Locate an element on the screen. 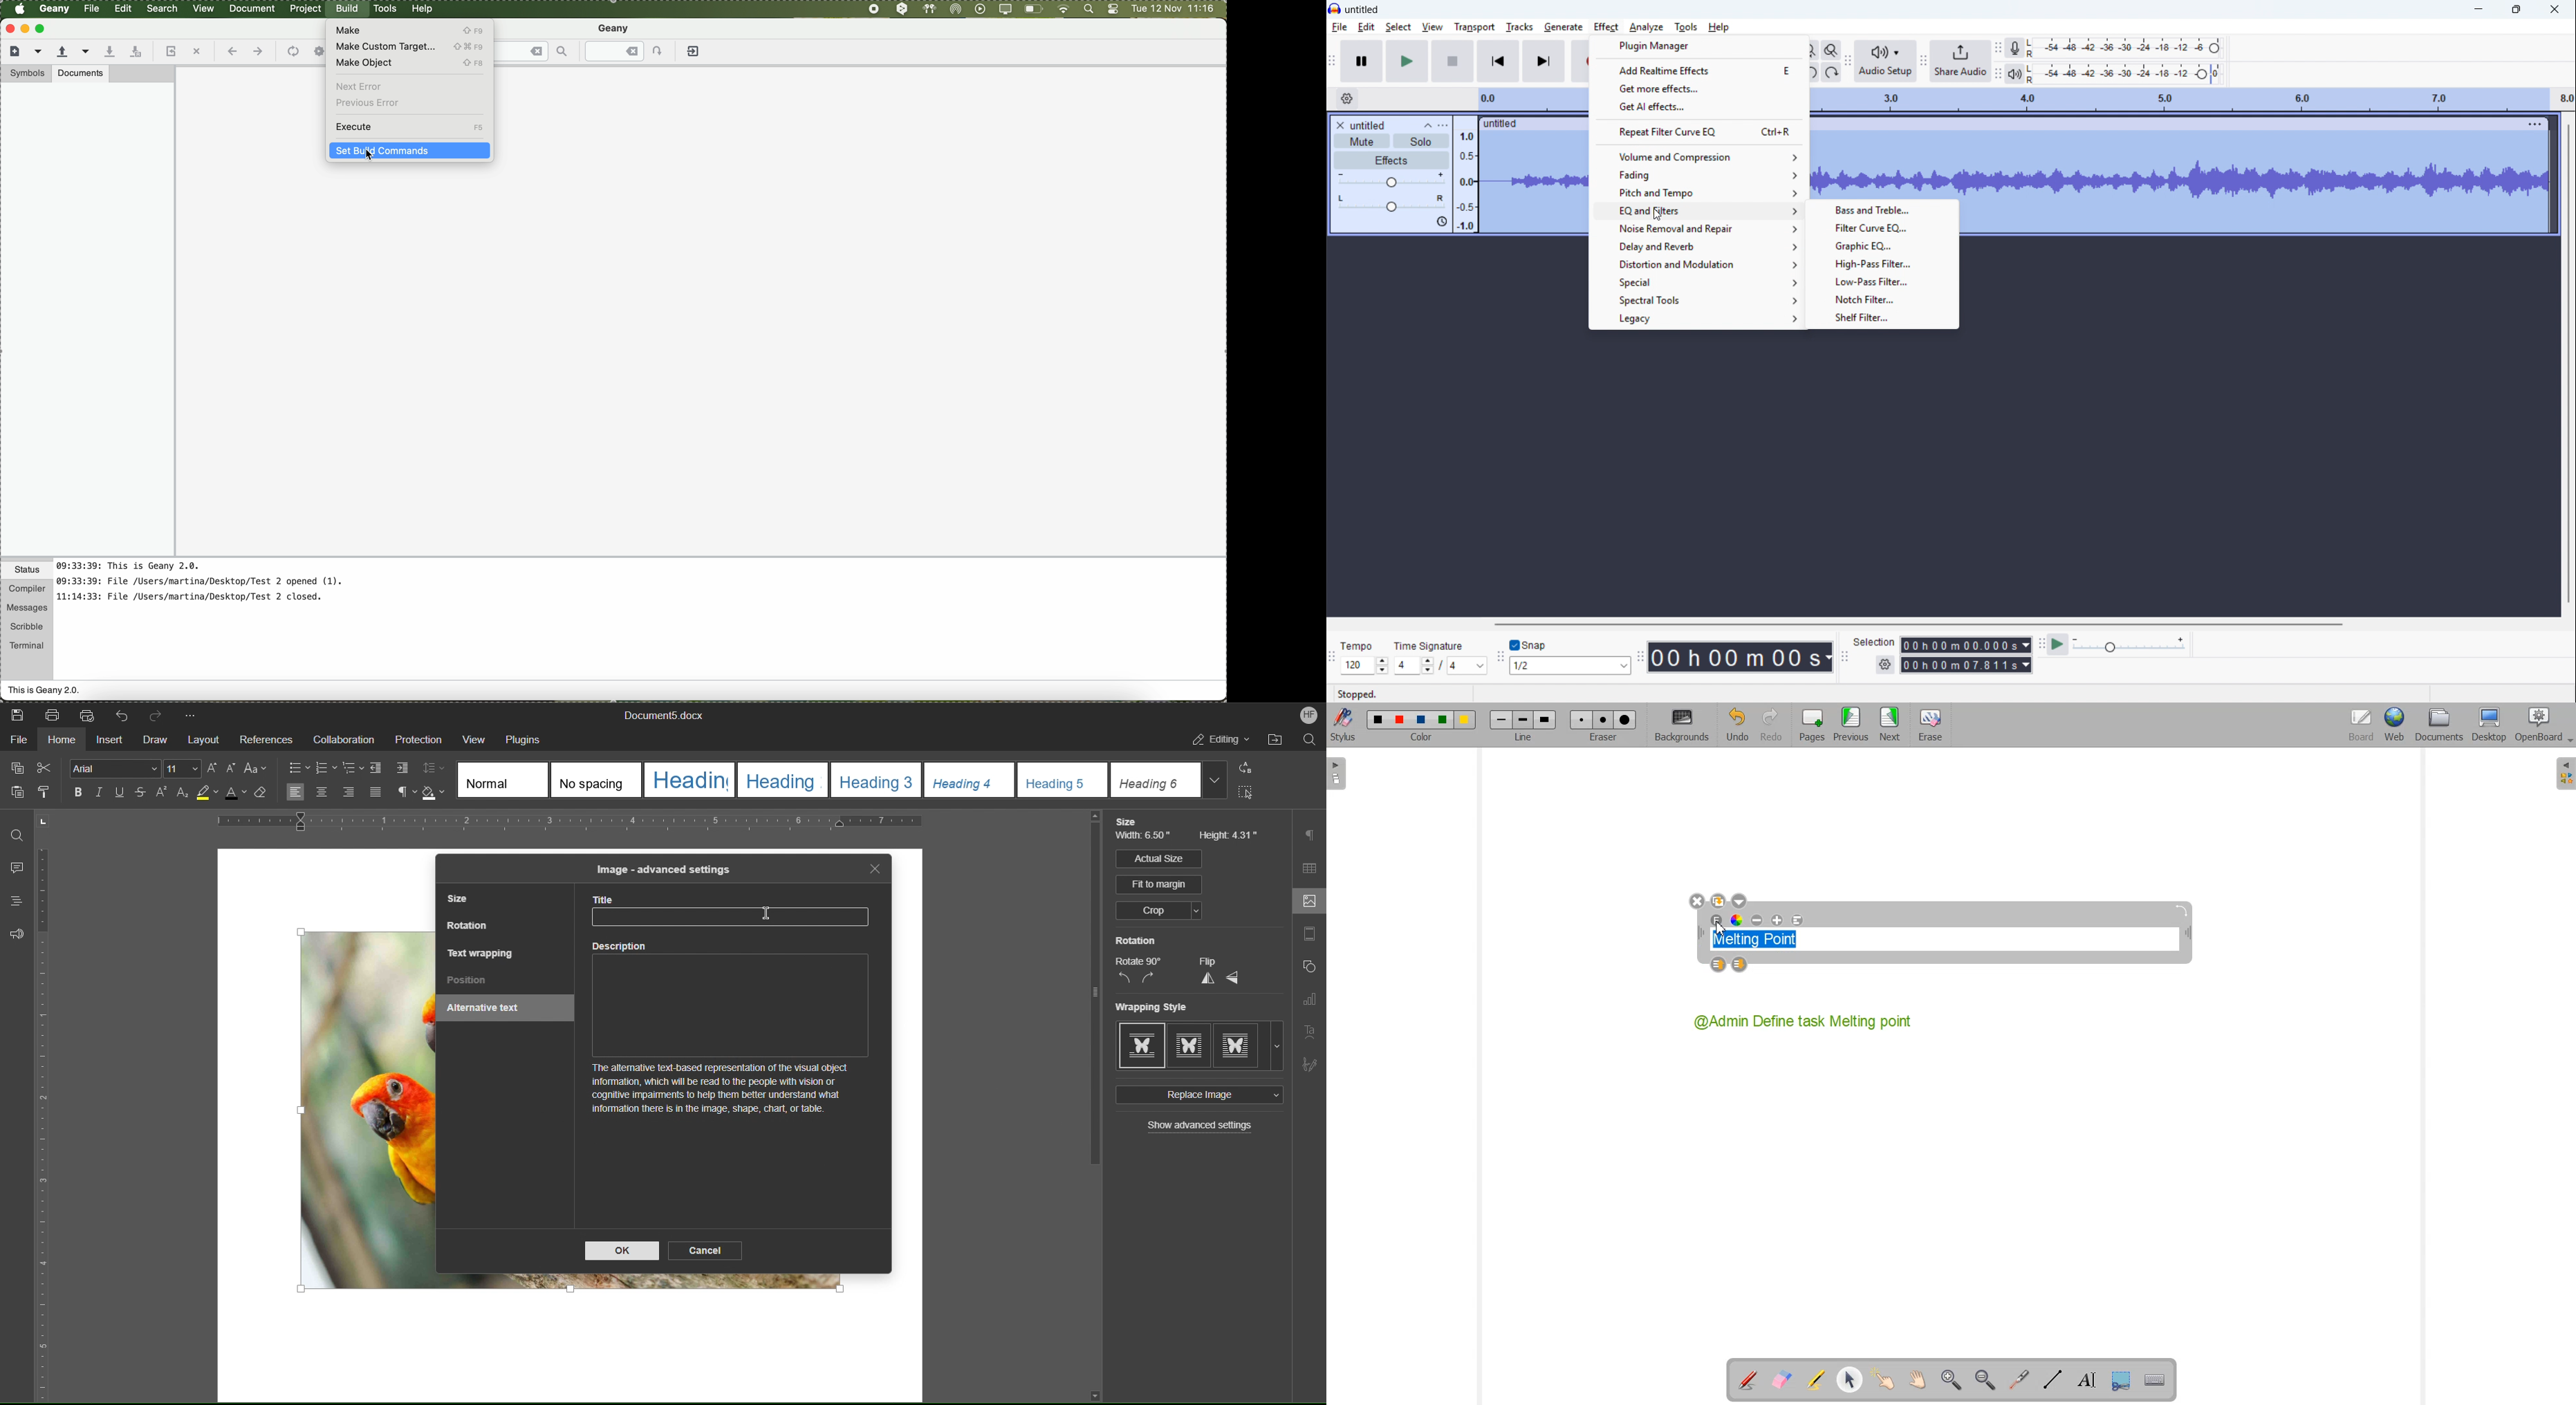 This screenshot has height=1428, width=2576. Layer down is located at coordinates (1740, 965).